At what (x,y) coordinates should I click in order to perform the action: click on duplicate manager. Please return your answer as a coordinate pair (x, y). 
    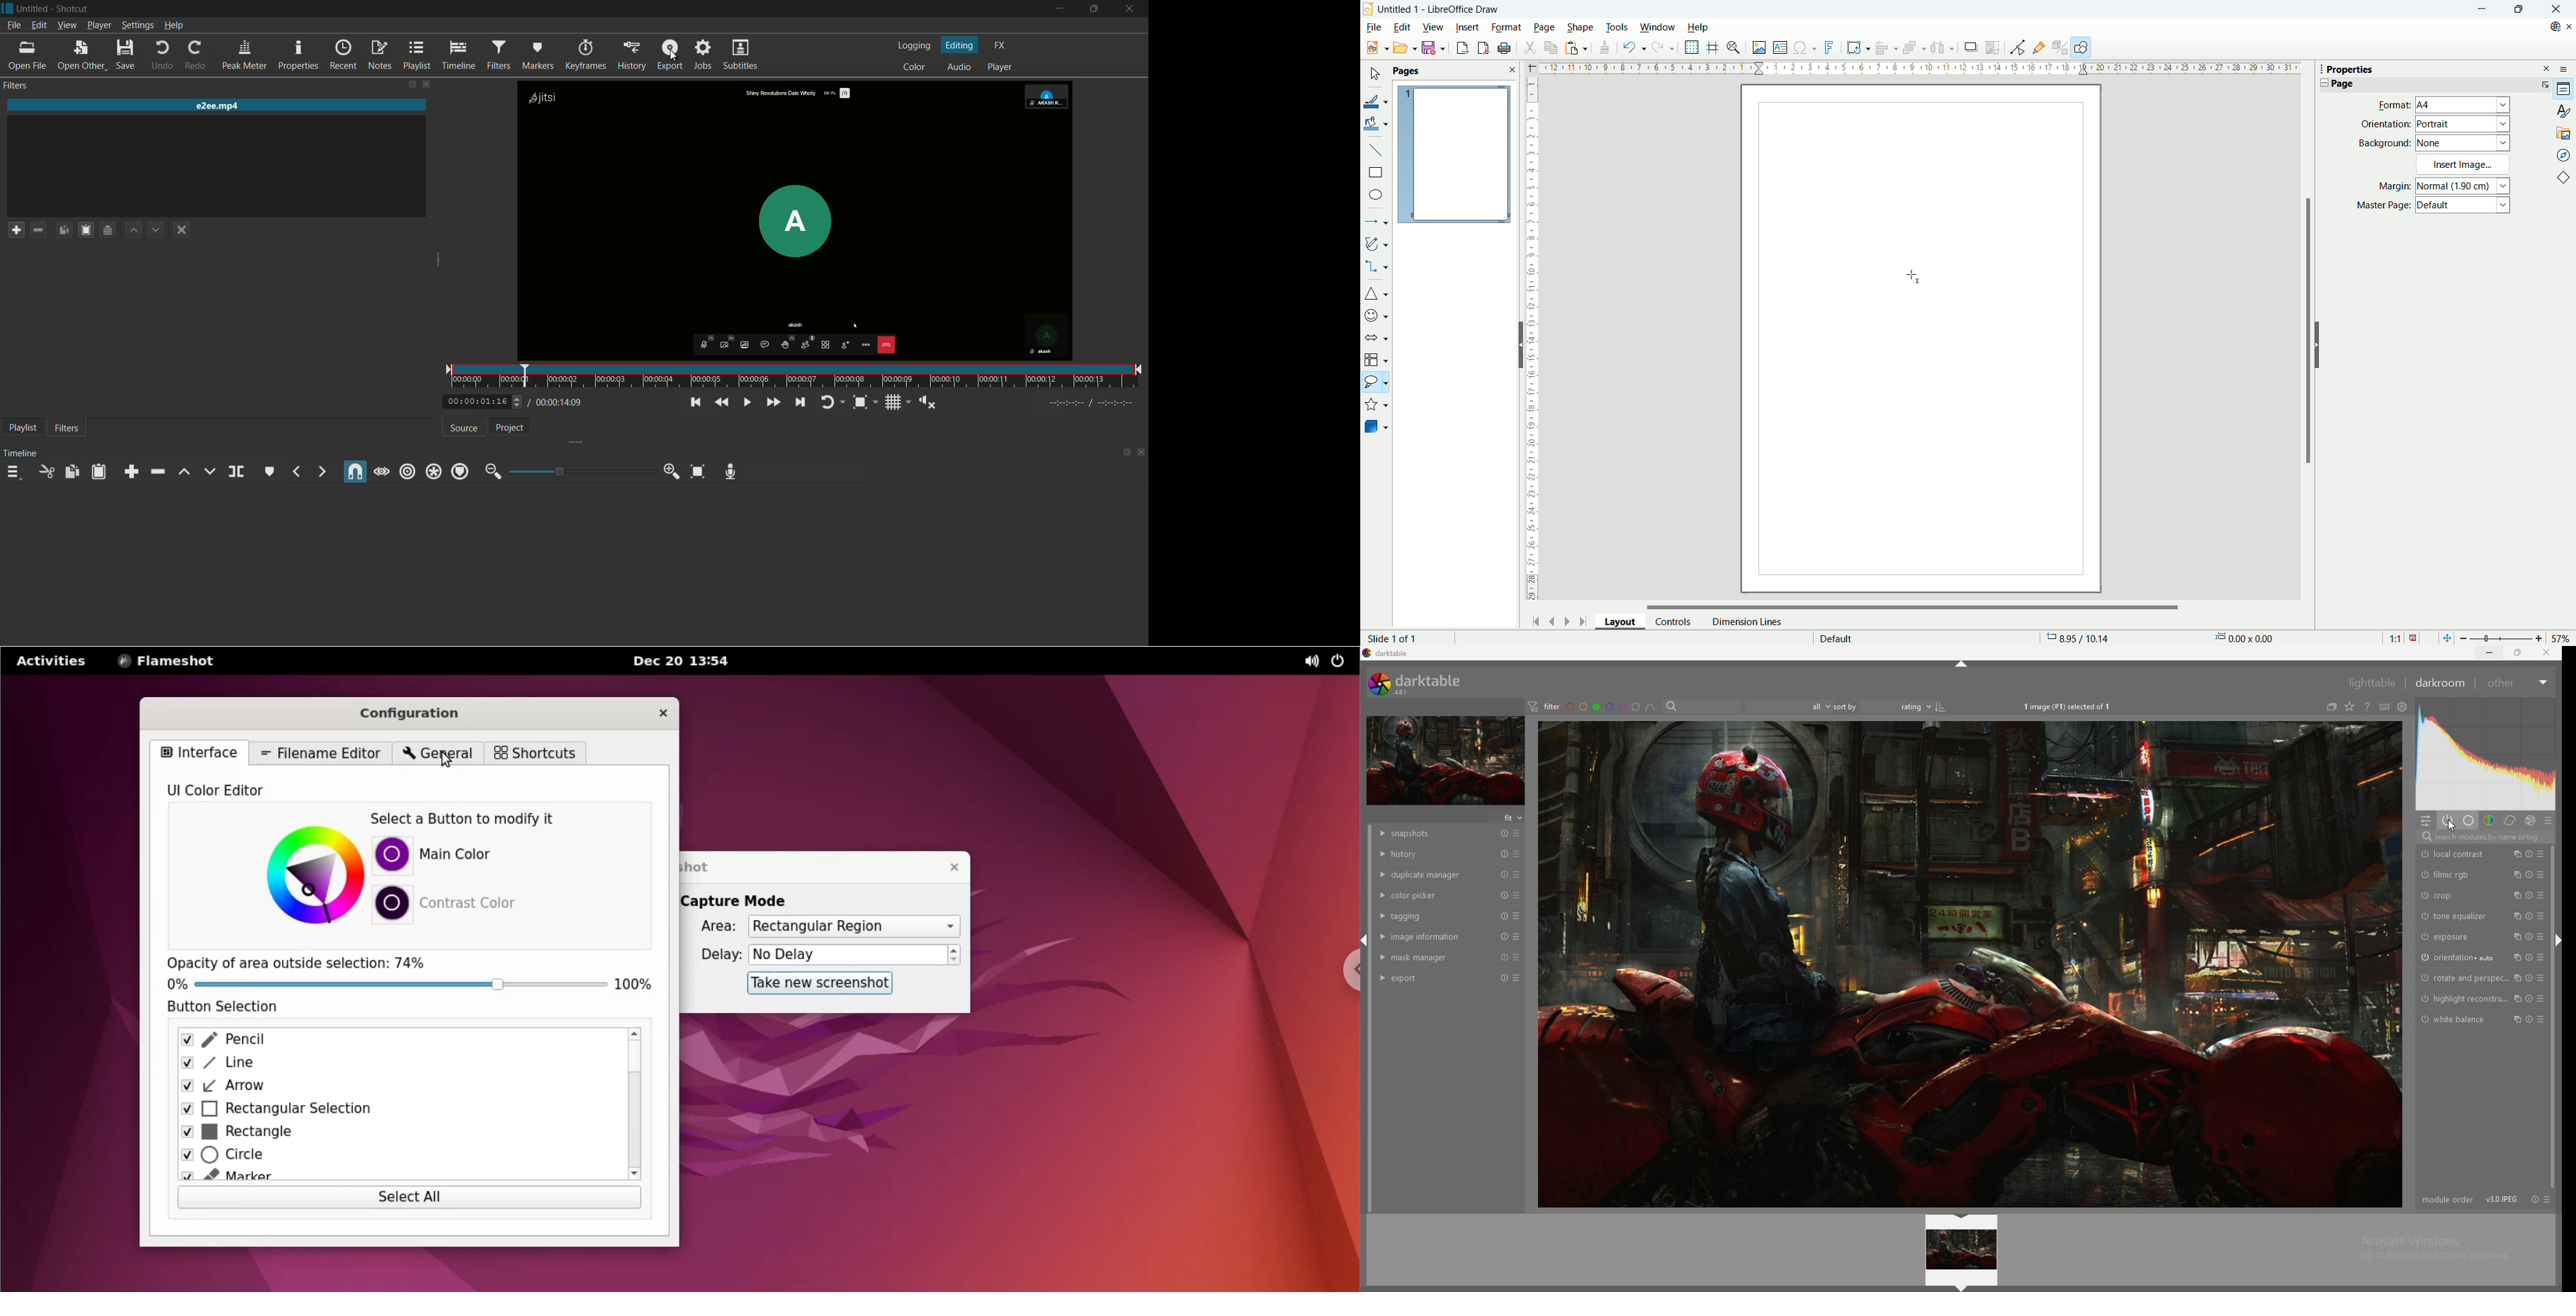
    Looking at the image, I should click on (1435, 874).